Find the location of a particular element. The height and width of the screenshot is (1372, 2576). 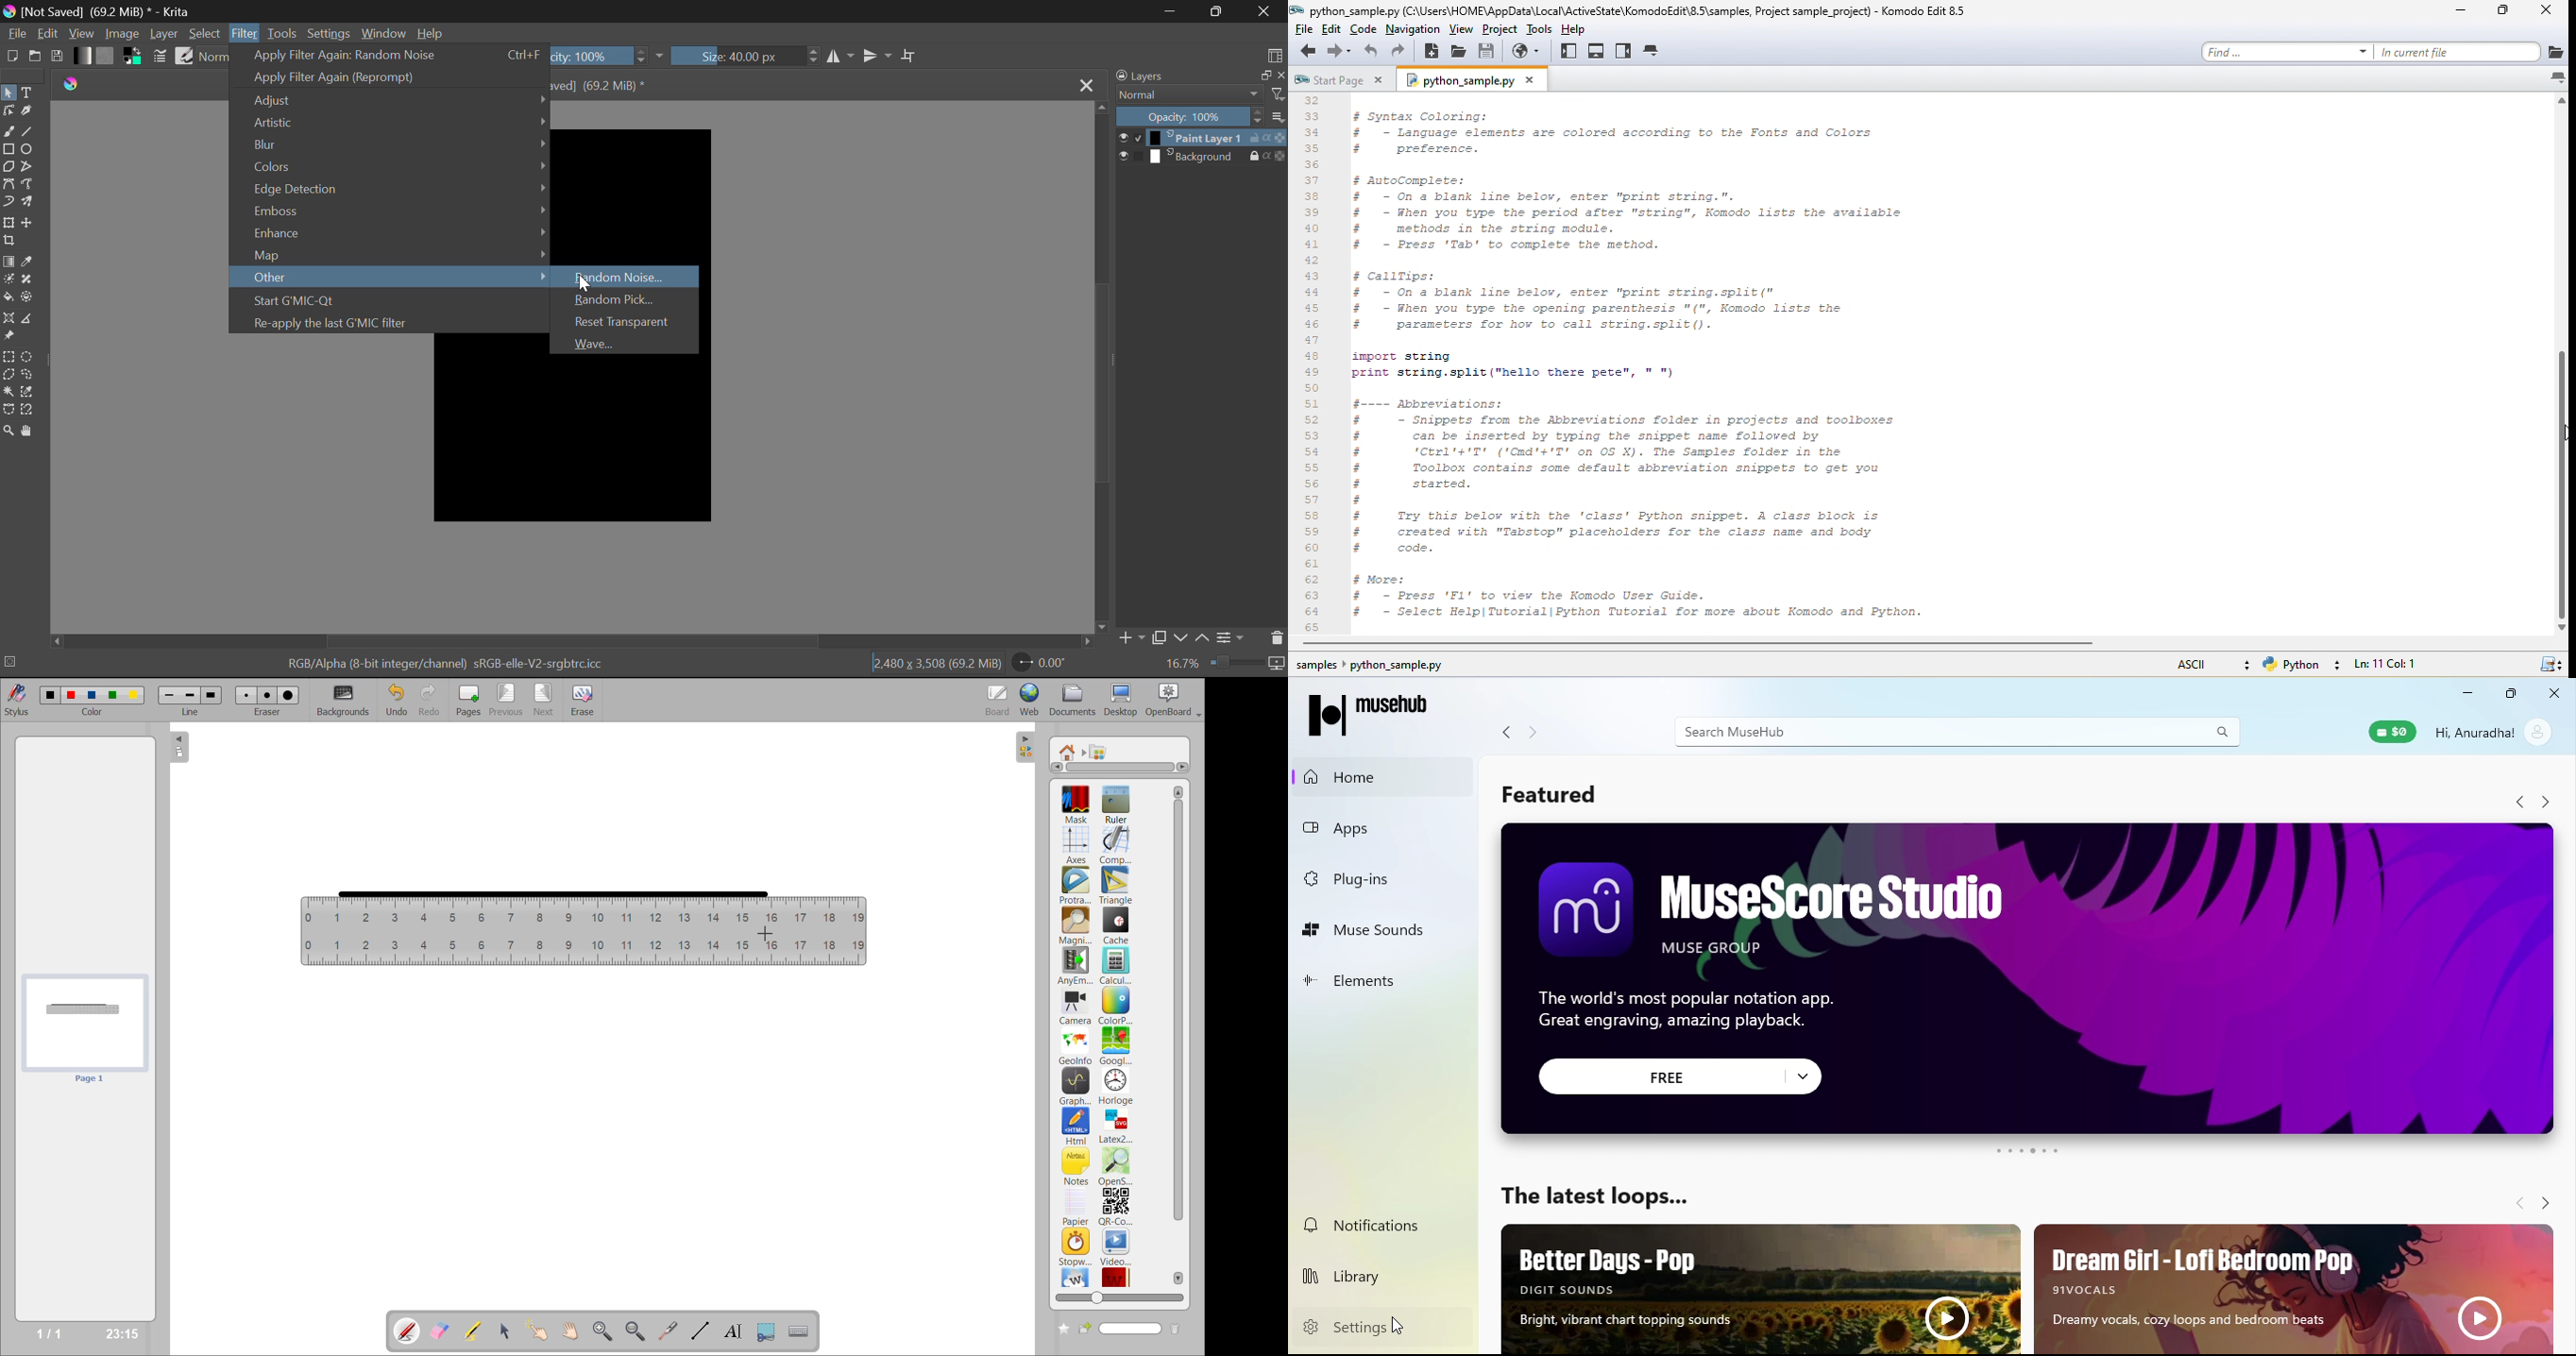

Scroll Bar is located at coordinates (1102, 366).